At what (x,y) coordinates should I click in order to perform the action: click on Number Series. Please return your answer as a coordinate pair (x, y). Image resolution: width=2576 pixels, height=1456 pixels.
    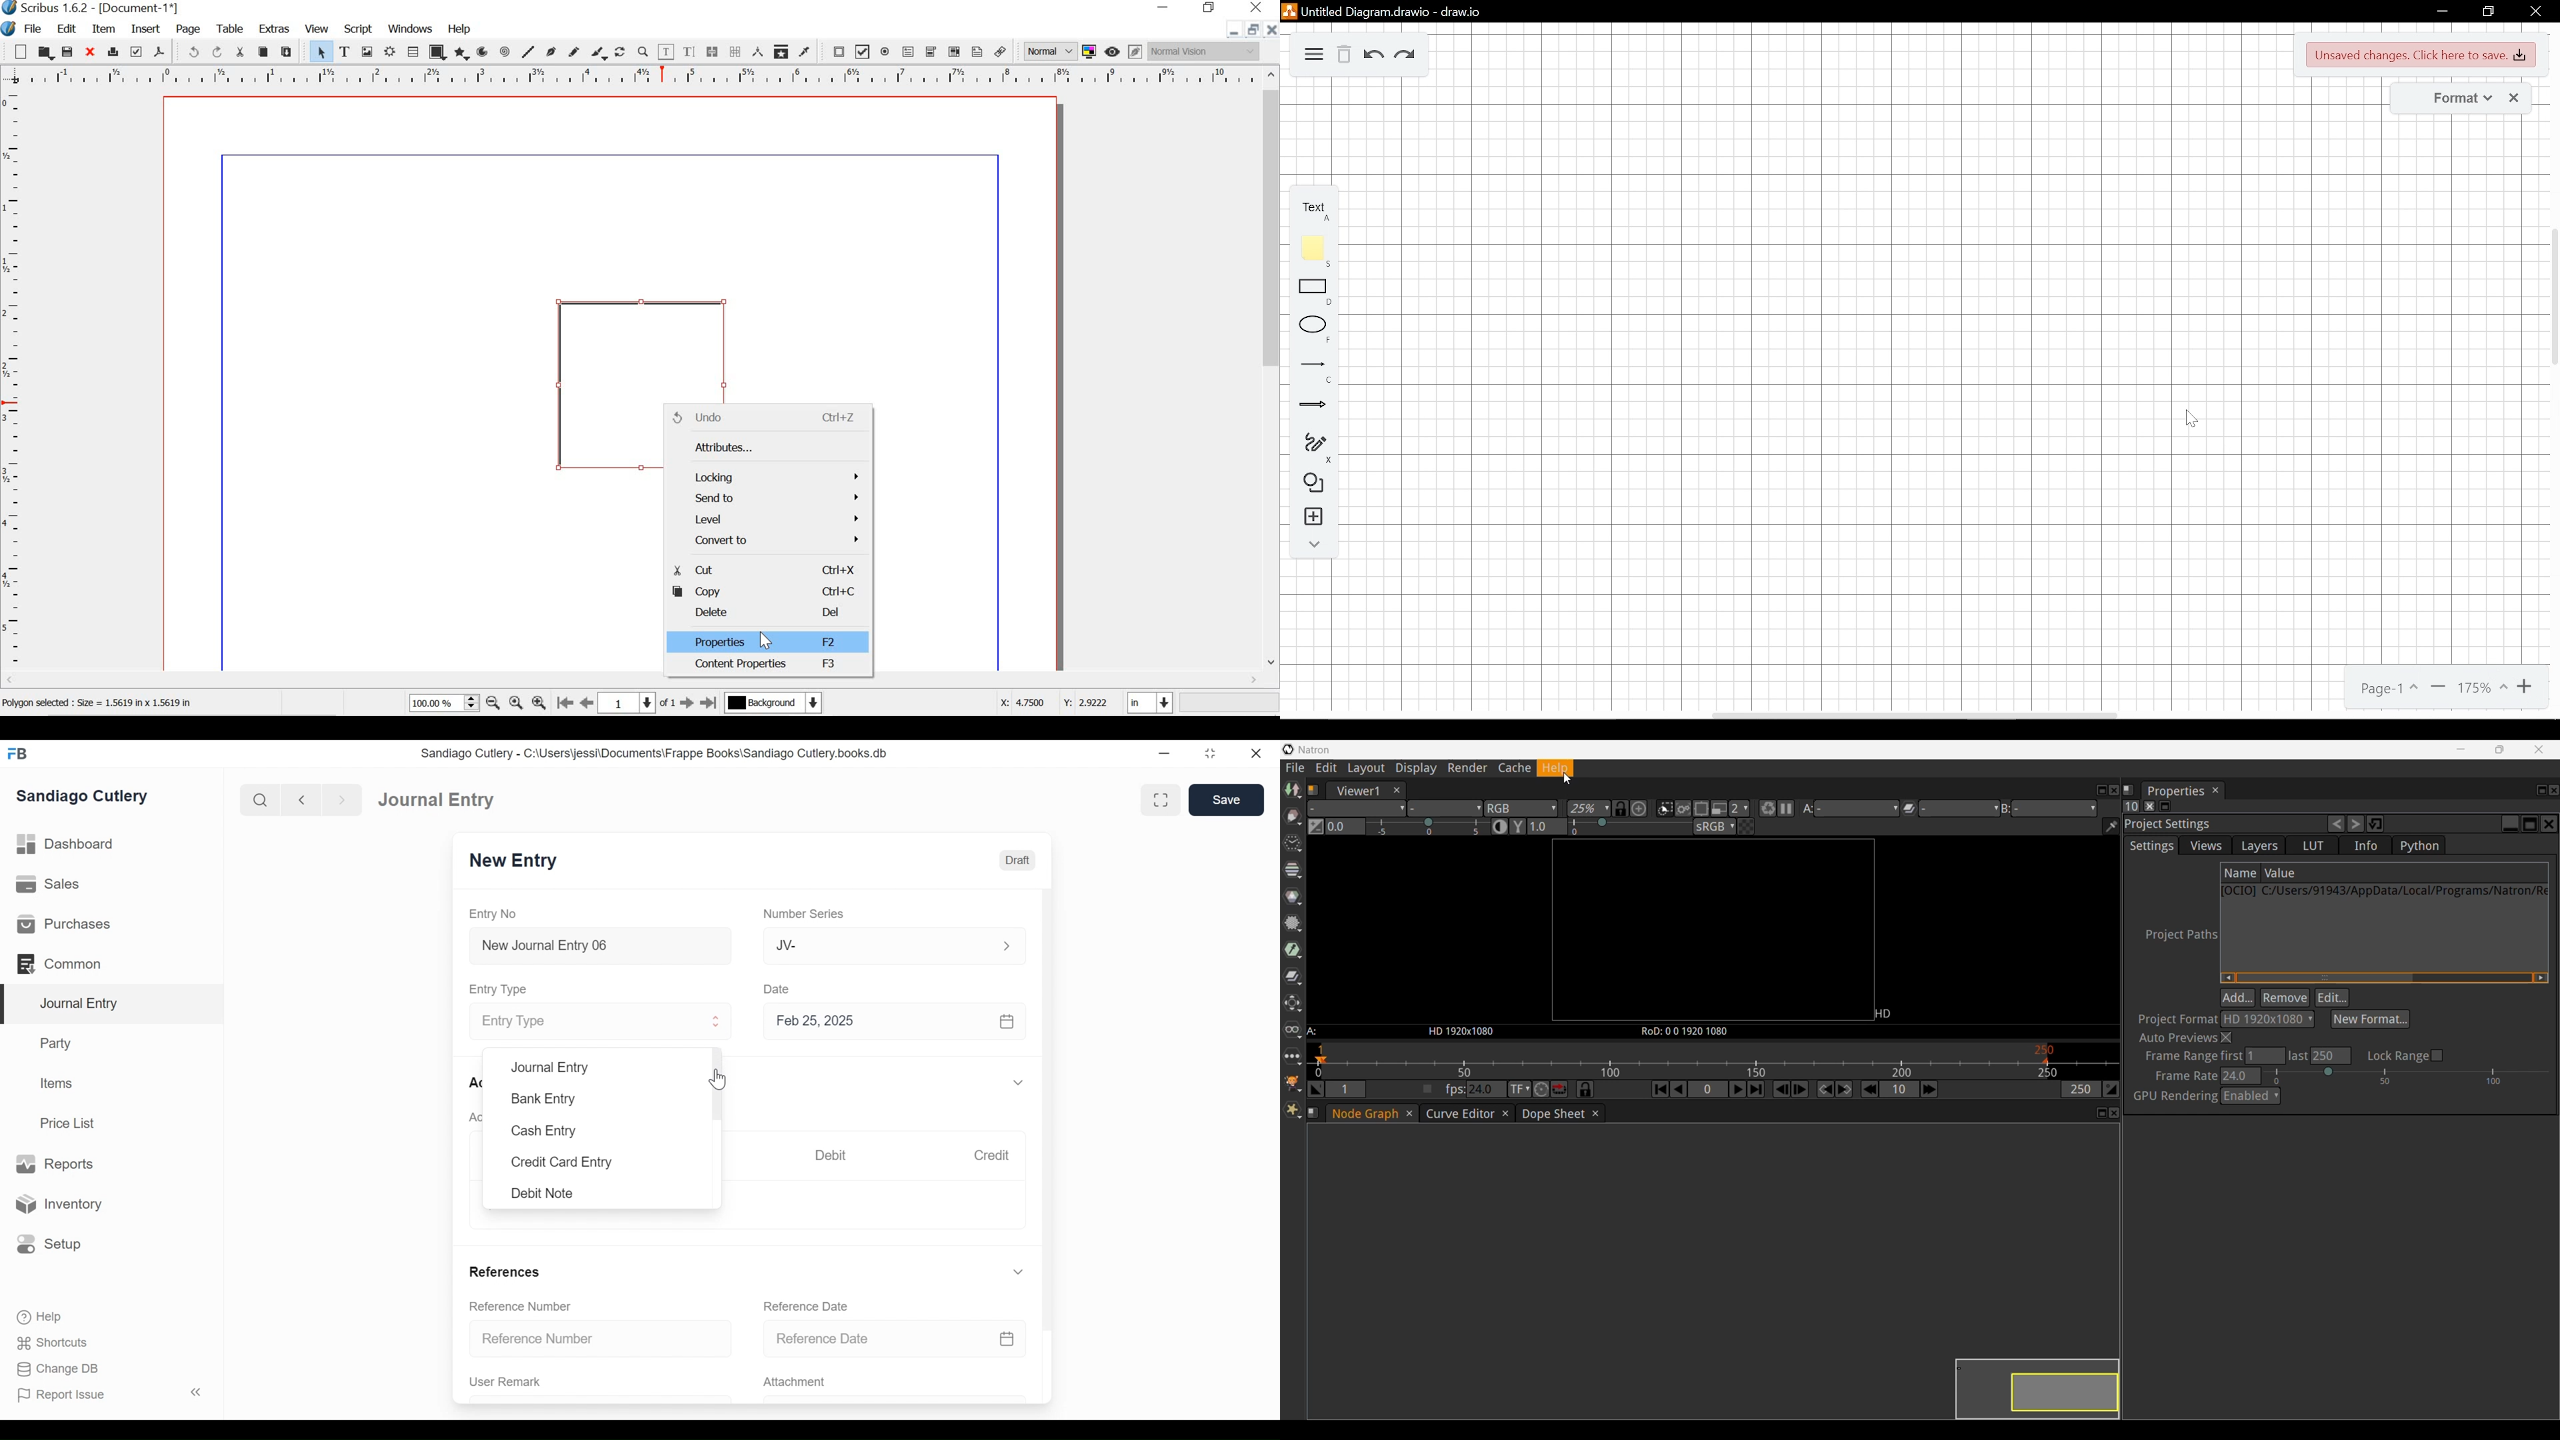
    Looking at the image, I should click on (806, 914).